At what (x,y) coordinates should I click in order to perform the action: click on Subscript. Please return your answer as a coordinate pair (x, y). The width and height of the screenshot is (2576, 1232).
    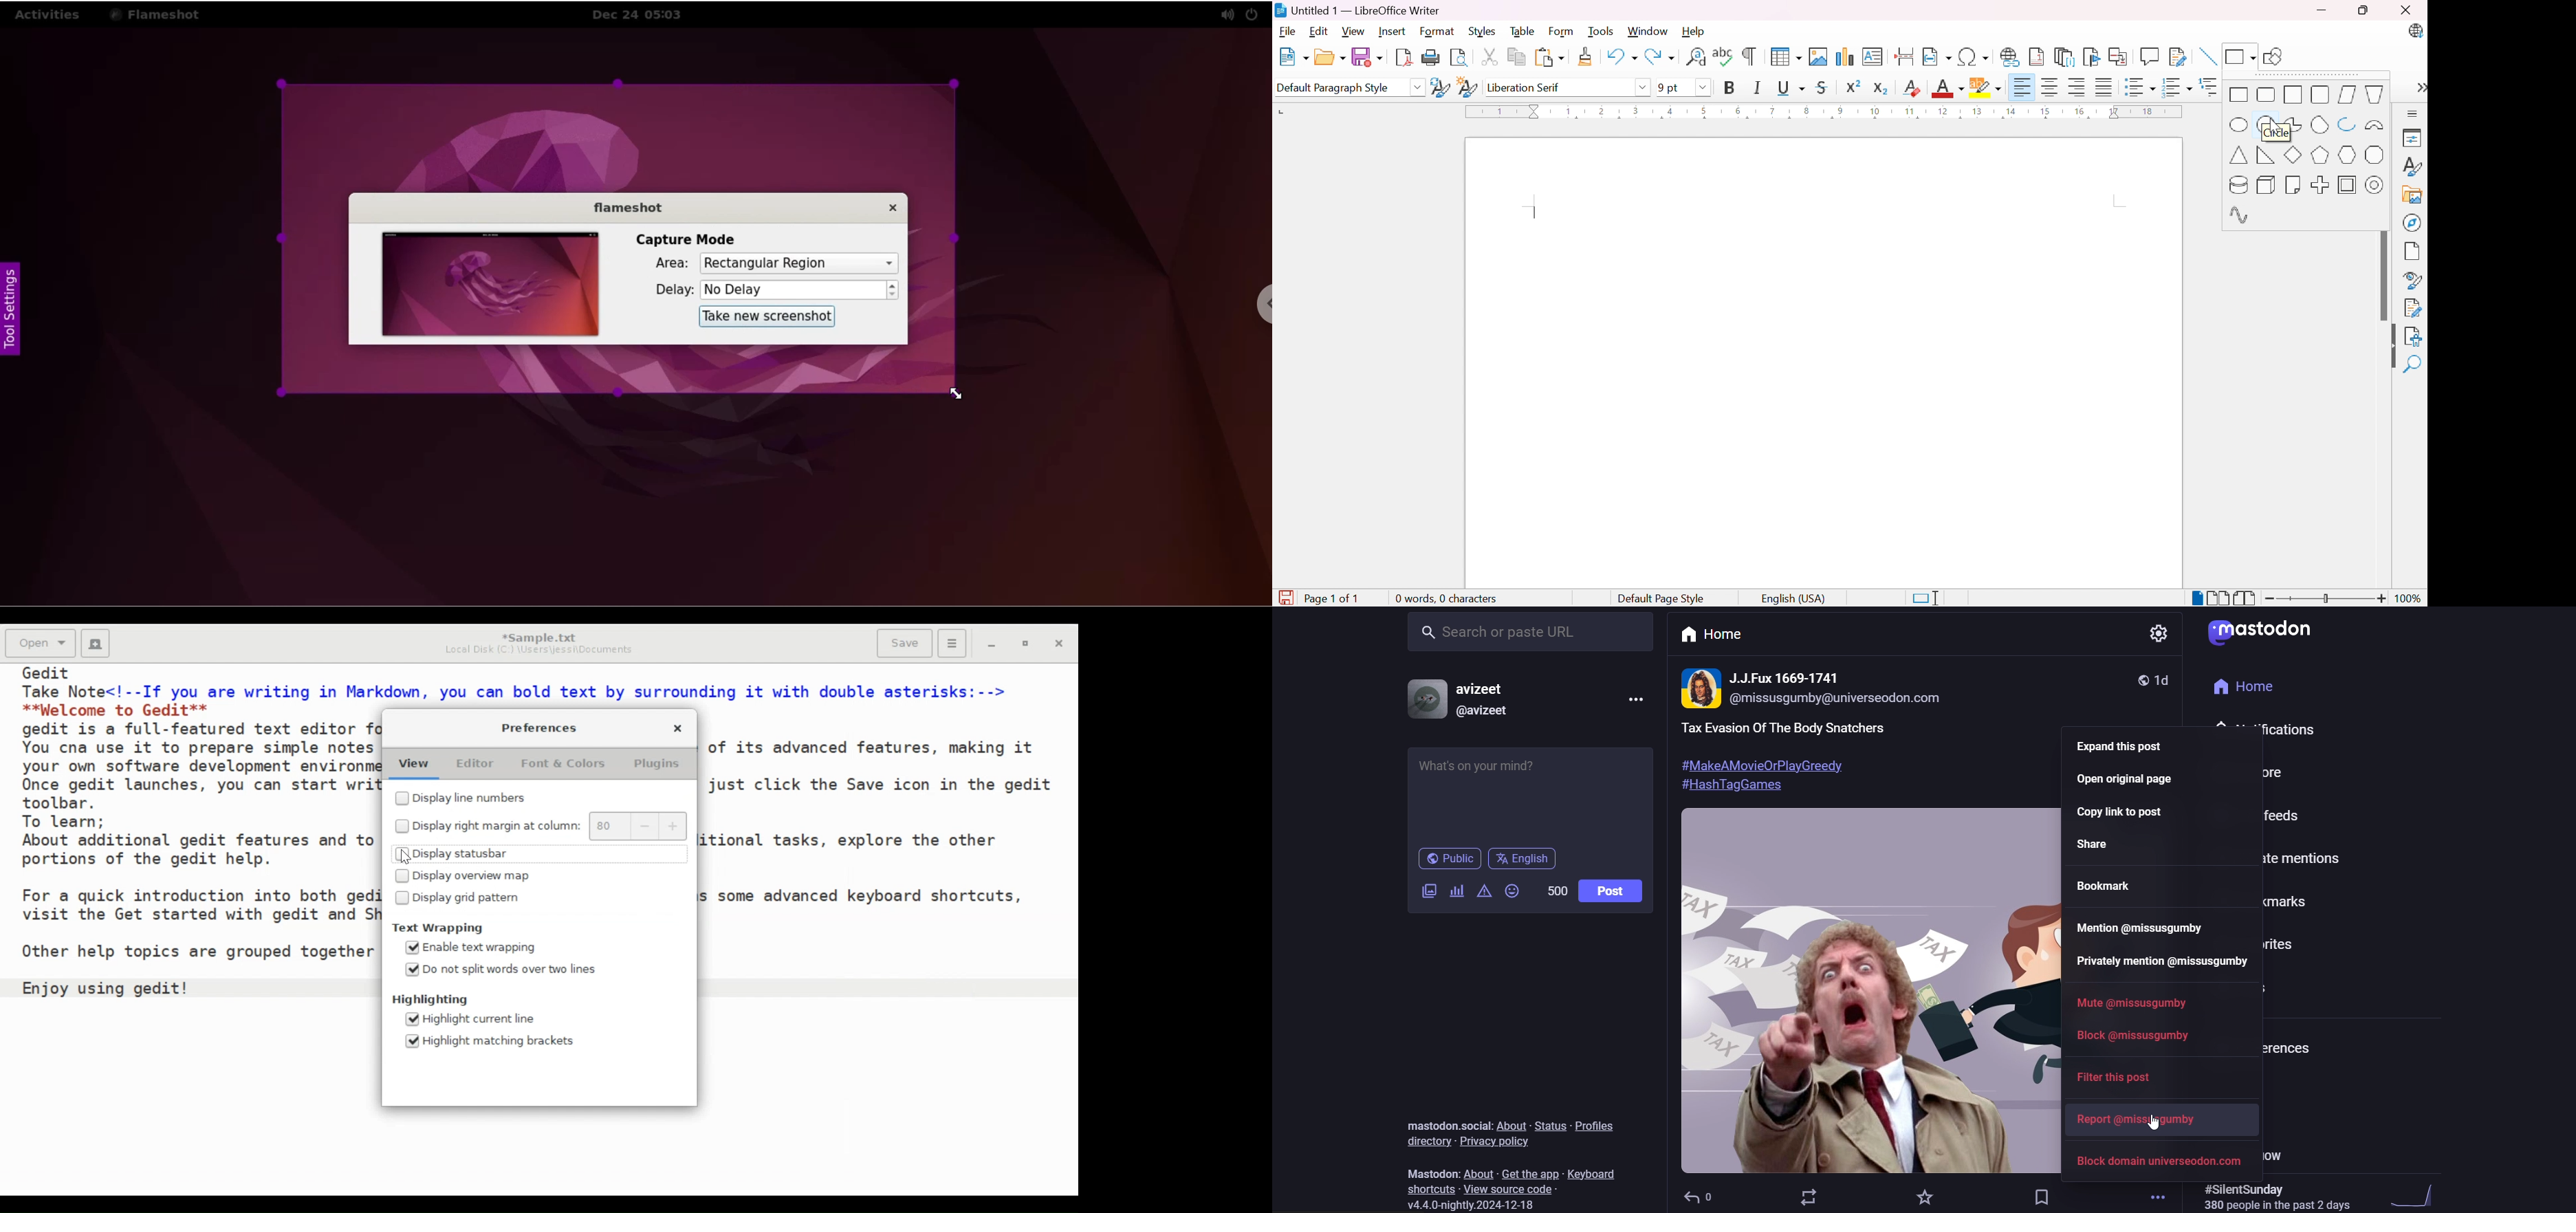
    Looking at the image, I should click on (1881, 88).